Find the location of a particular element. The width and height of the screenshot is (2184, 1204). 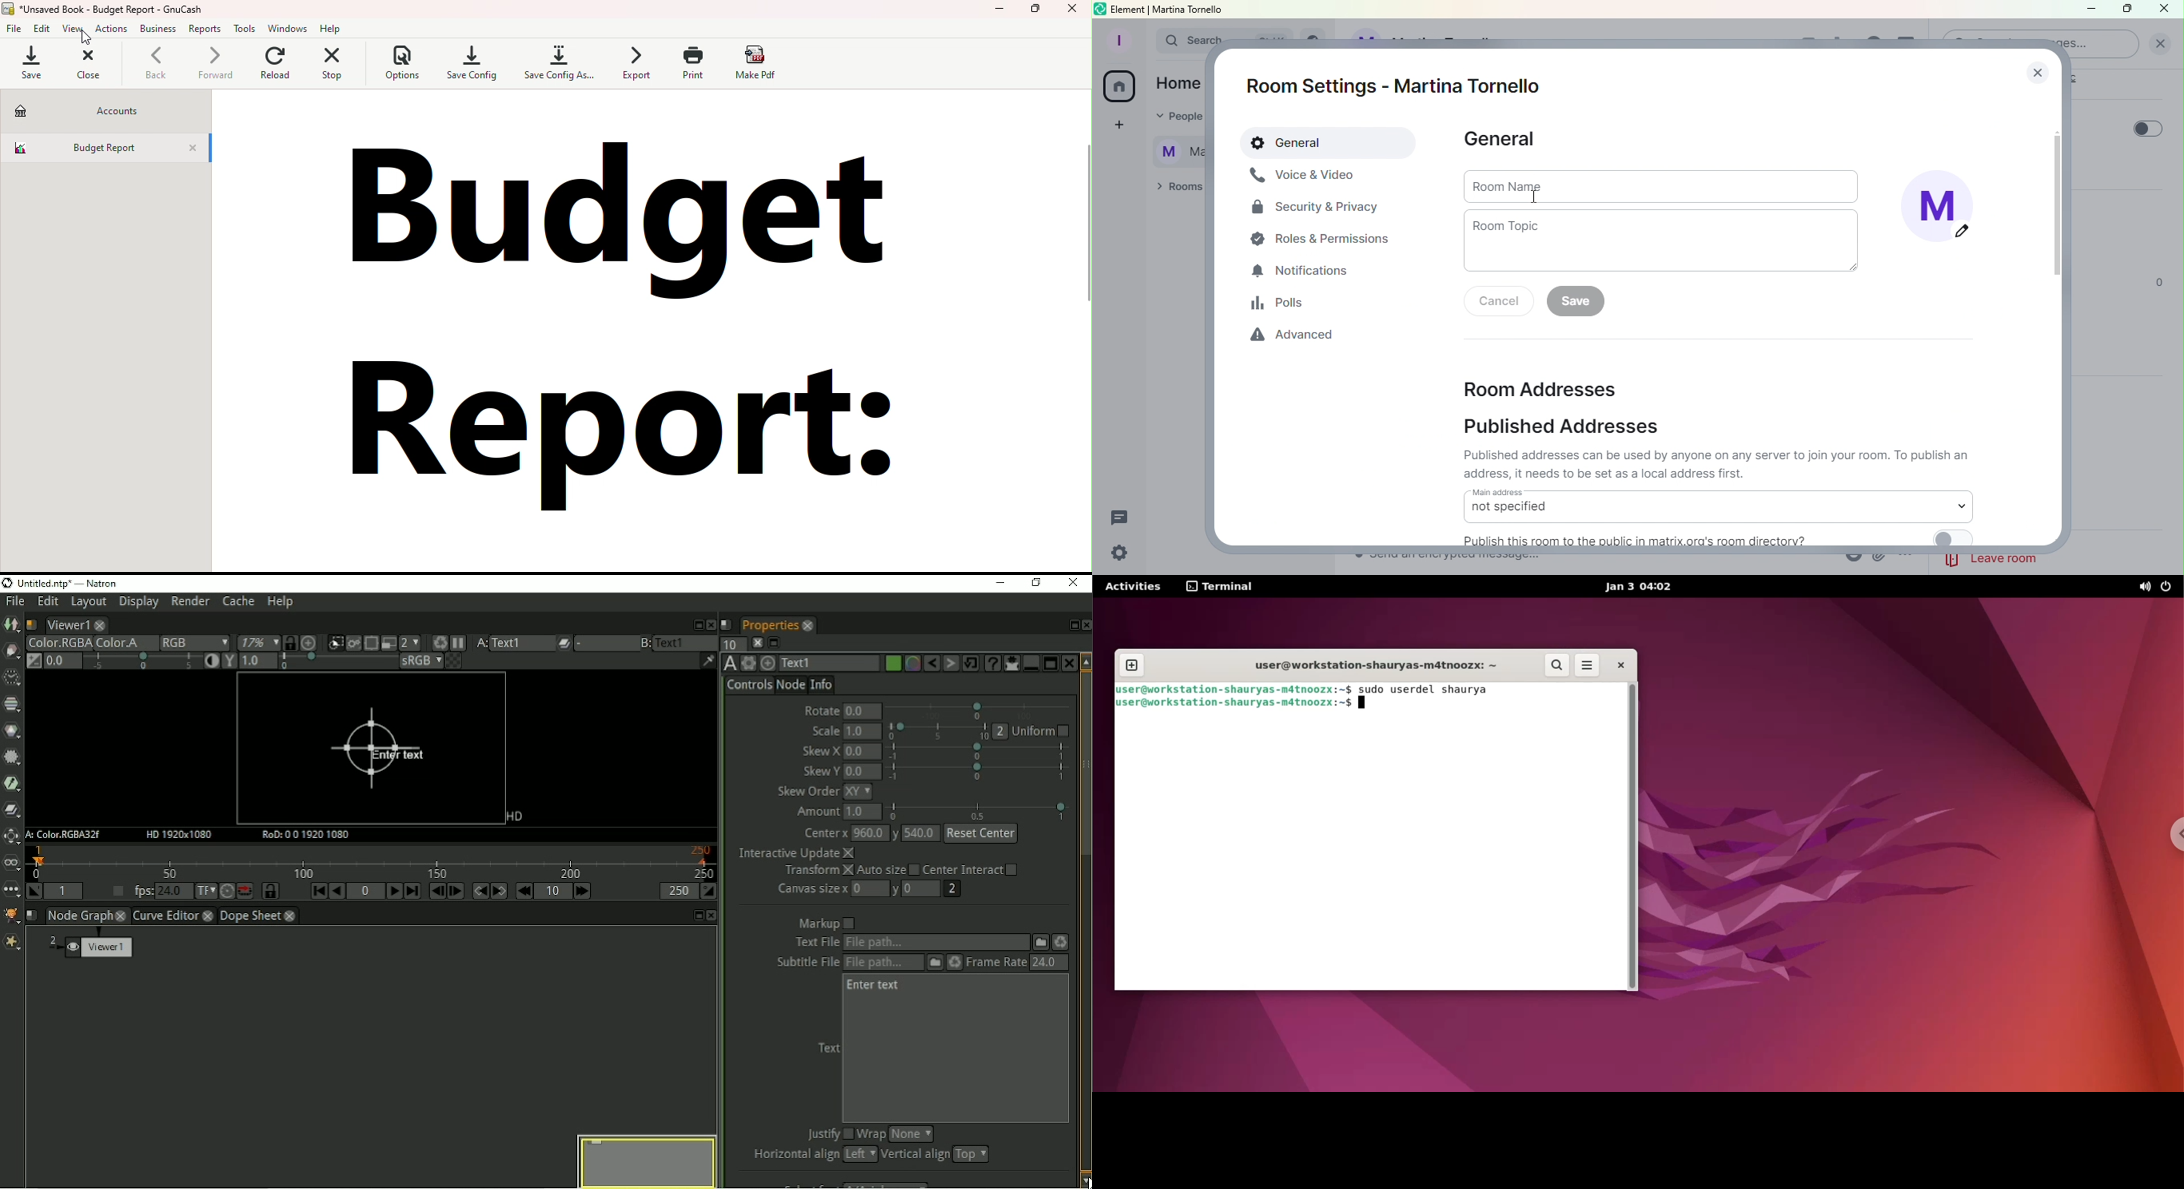

Script name is located at coordinates (31, 625).